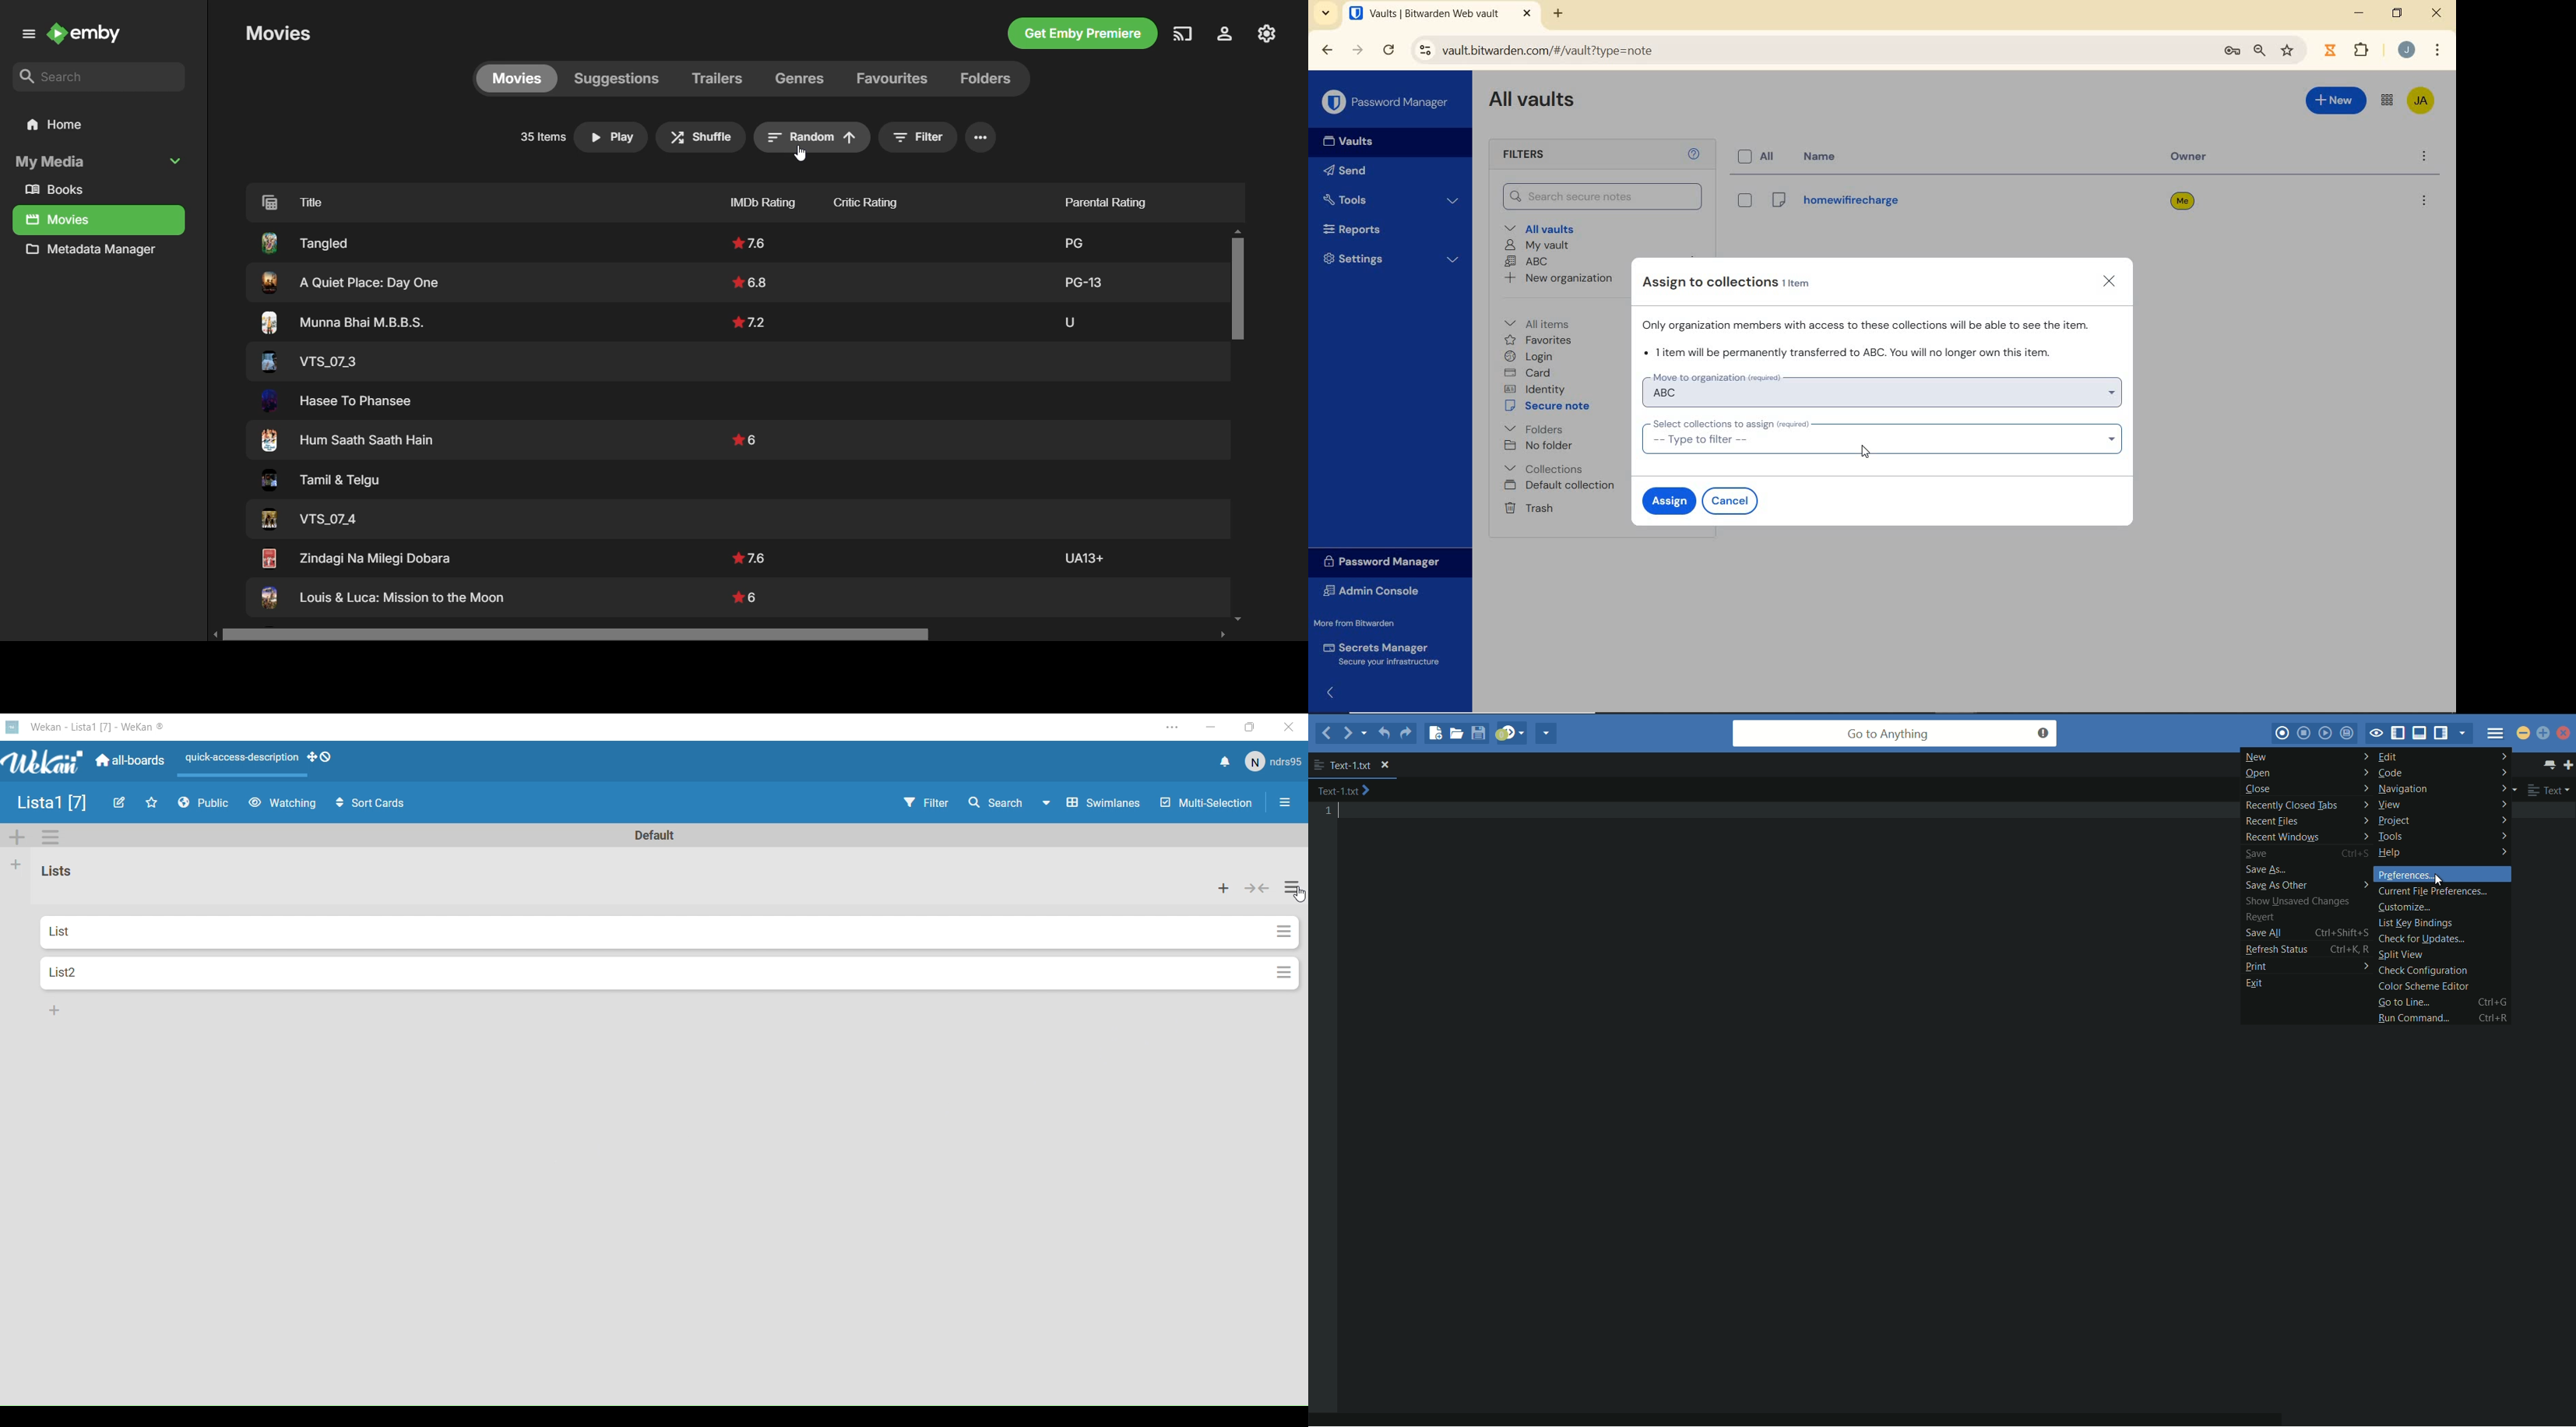  What do you see at coordinates (2423, 202) in the screenshot?
I see `more options` at bounding box center [2423, 202].